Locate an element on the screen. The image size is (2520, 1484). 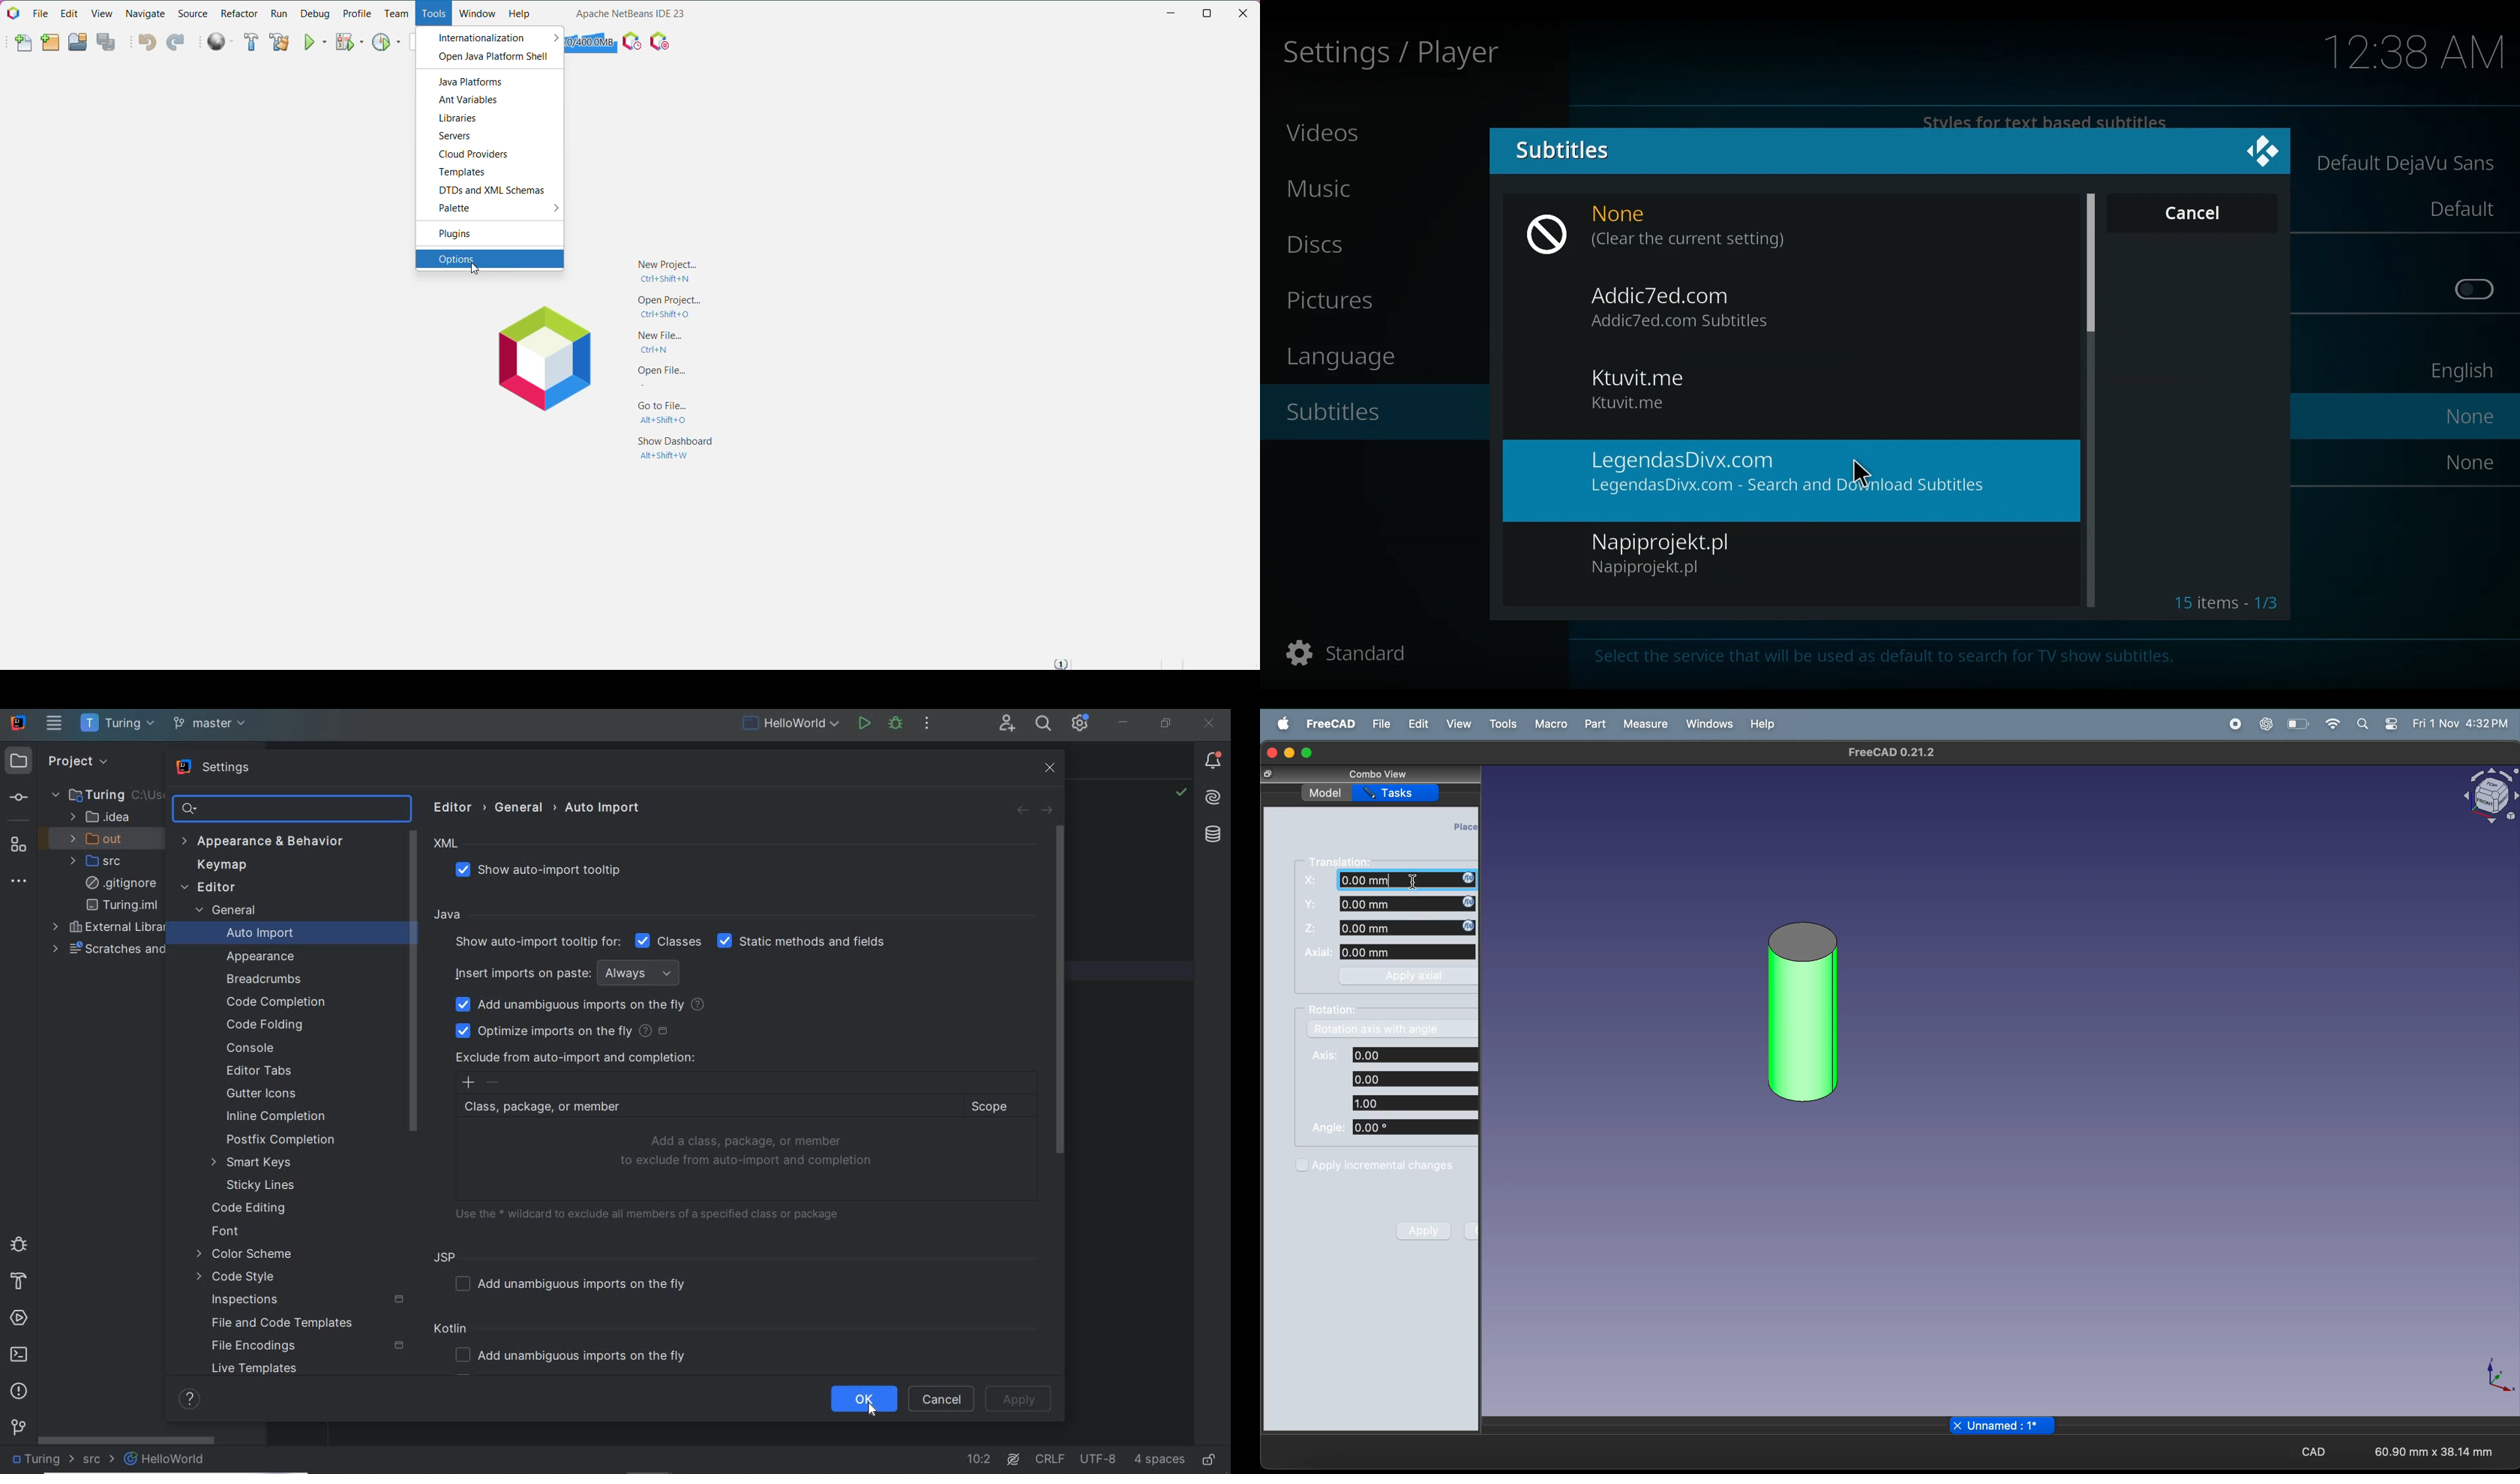
Vertical scroll bar is located at coordinates (2090, 262).